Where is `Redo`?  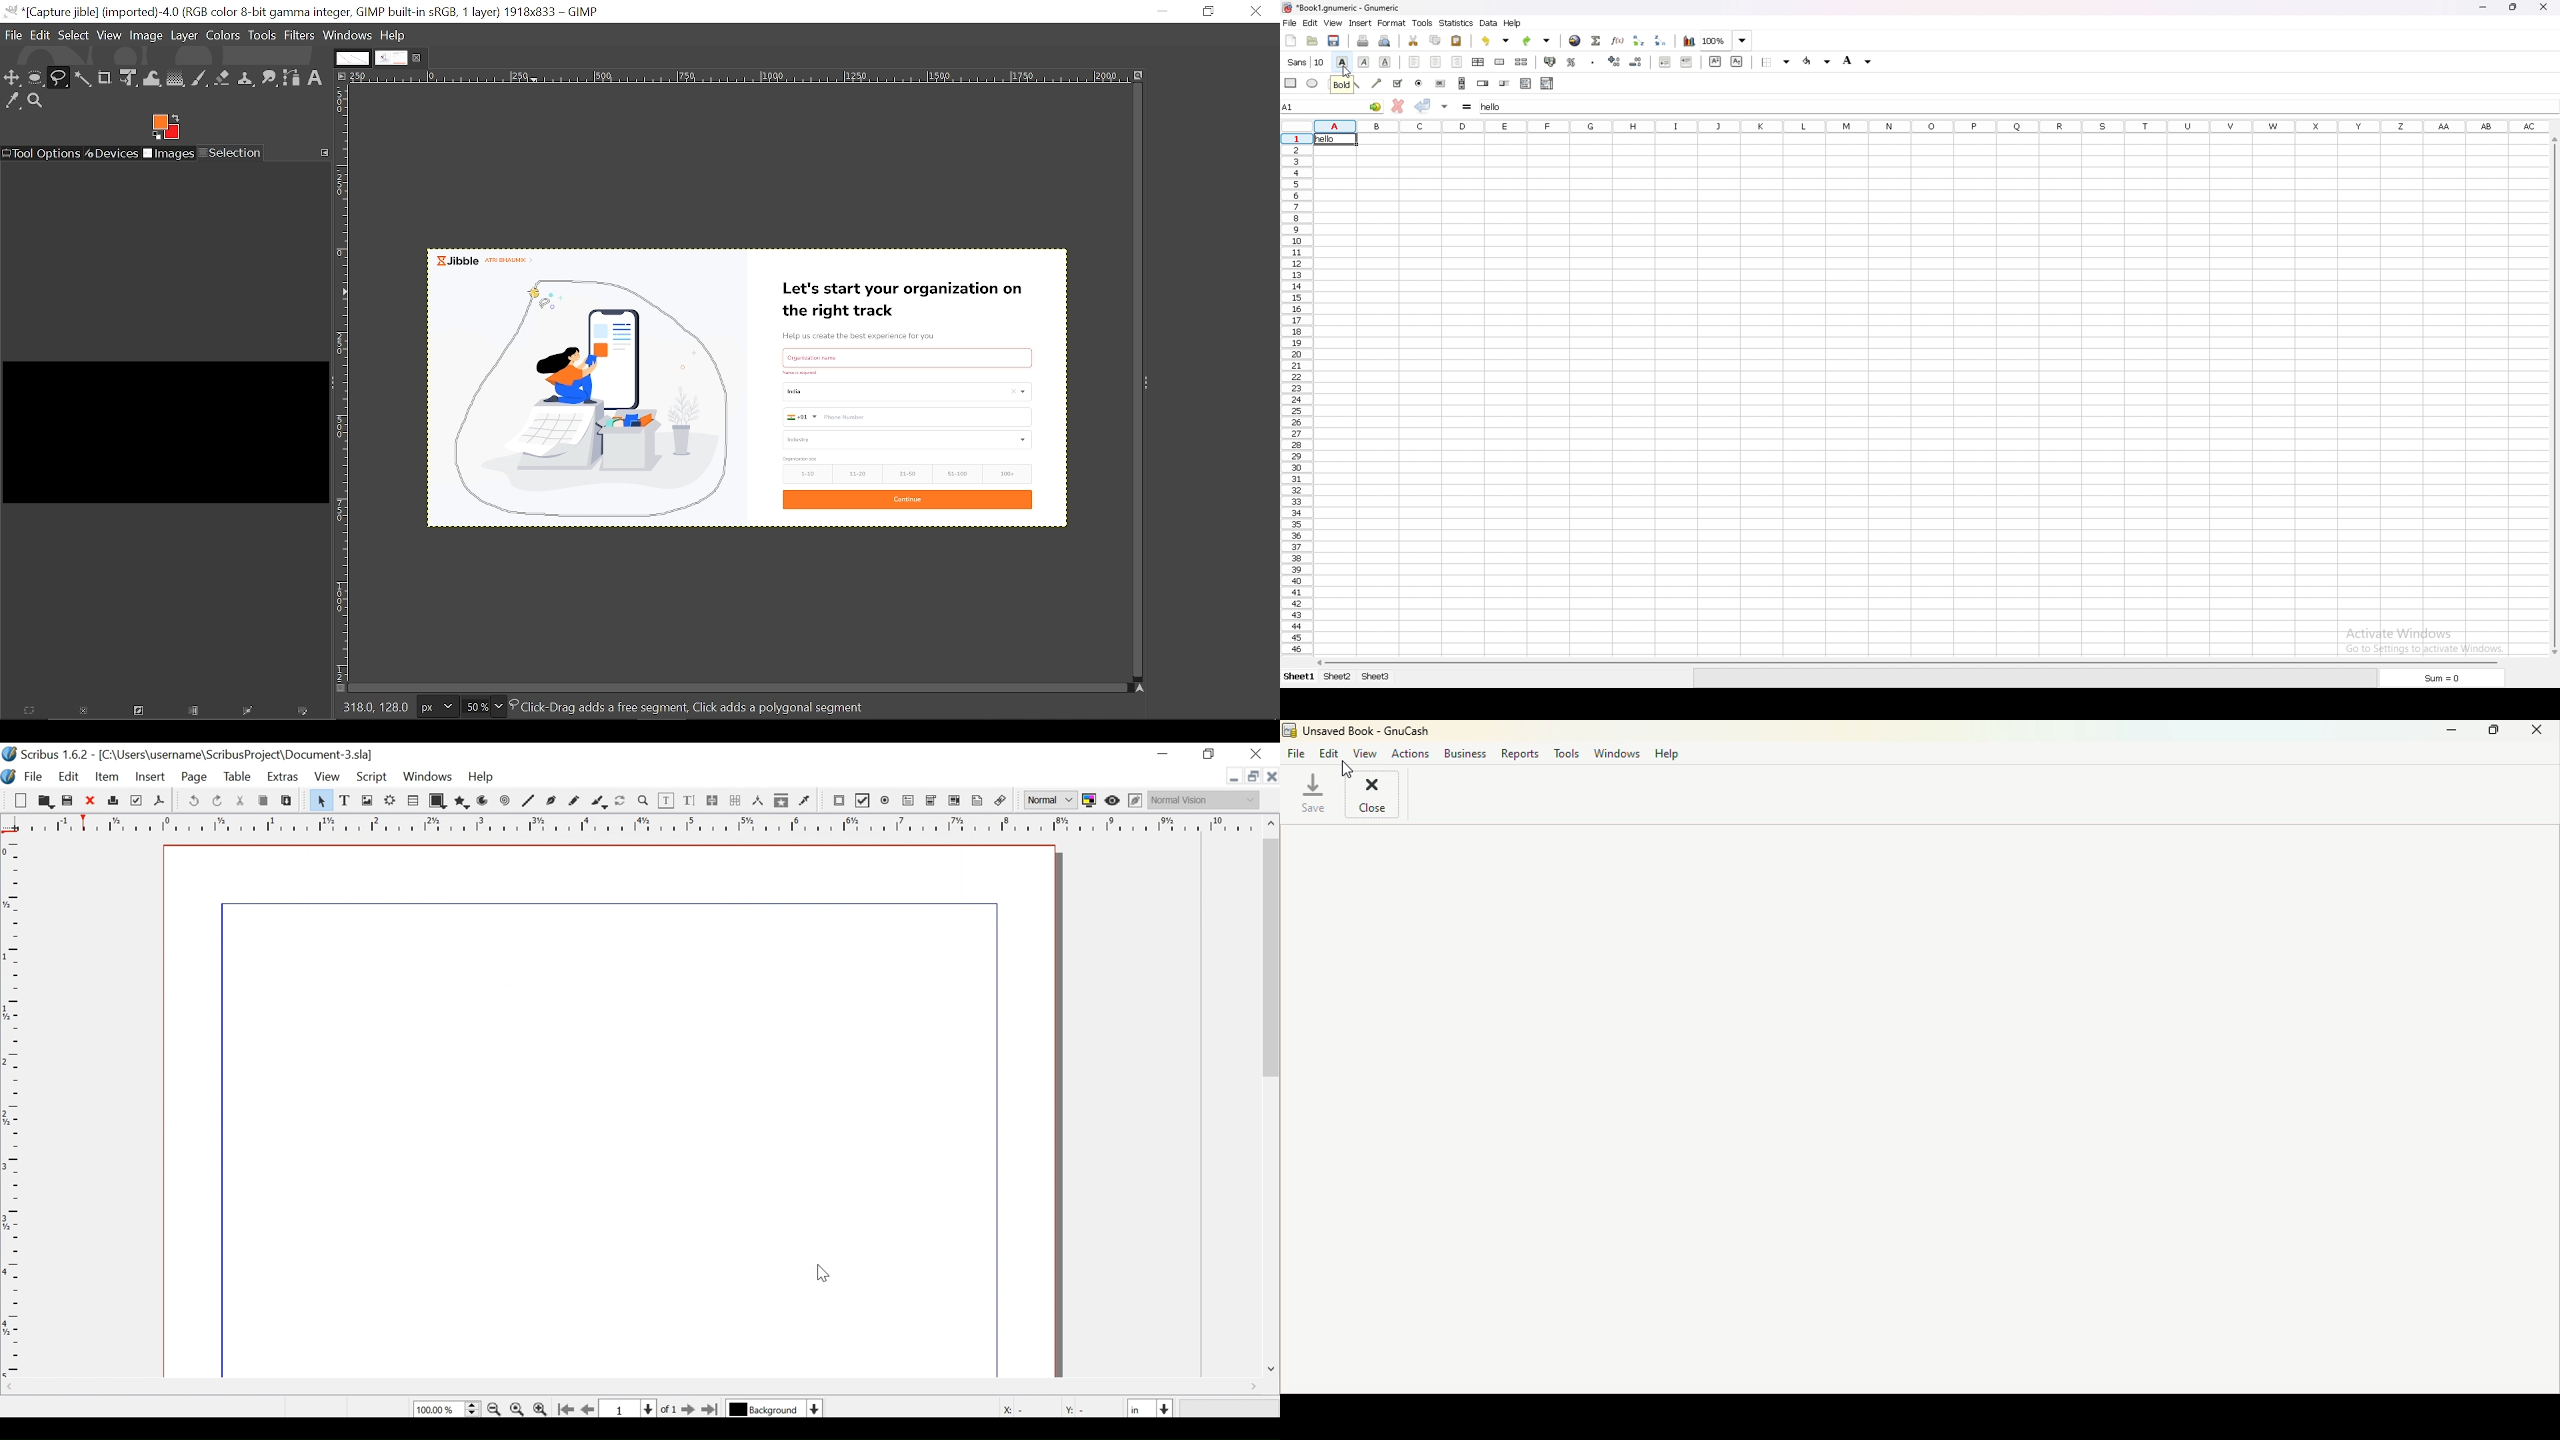
Redo is located at coordinates (217, 801).